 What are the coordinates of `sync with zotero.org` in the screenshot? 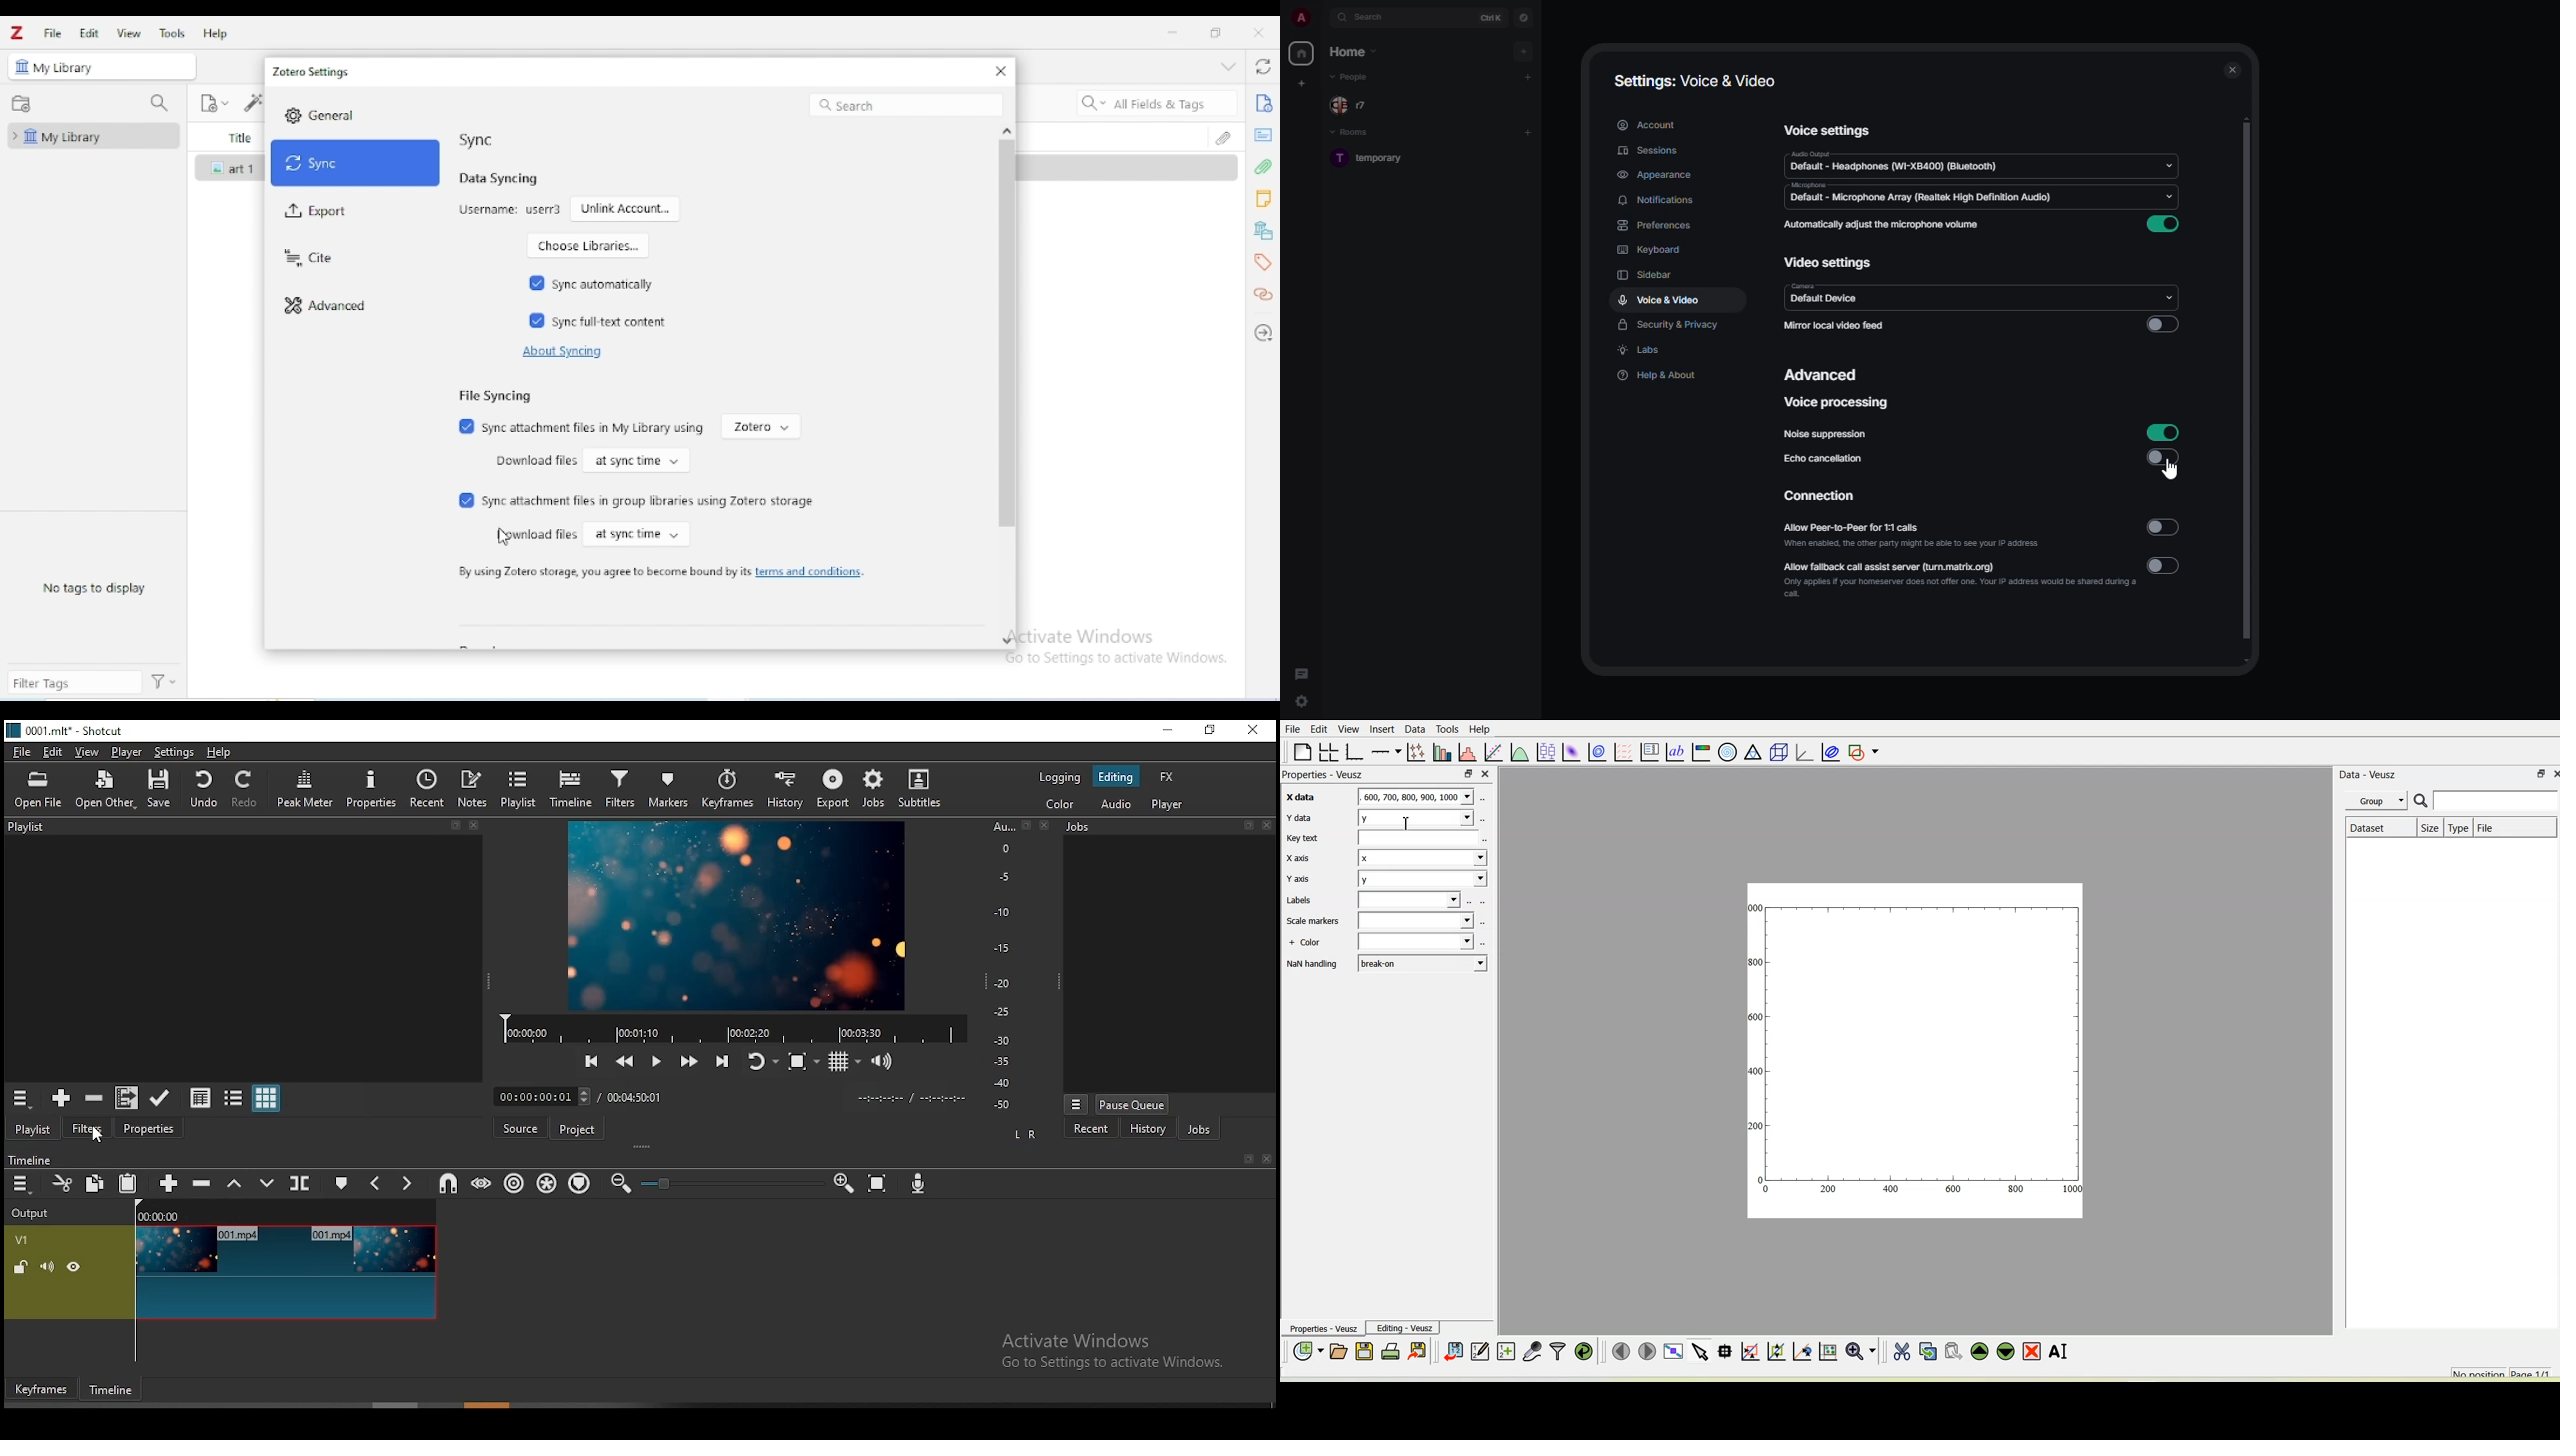 It's located at (1264, 66).